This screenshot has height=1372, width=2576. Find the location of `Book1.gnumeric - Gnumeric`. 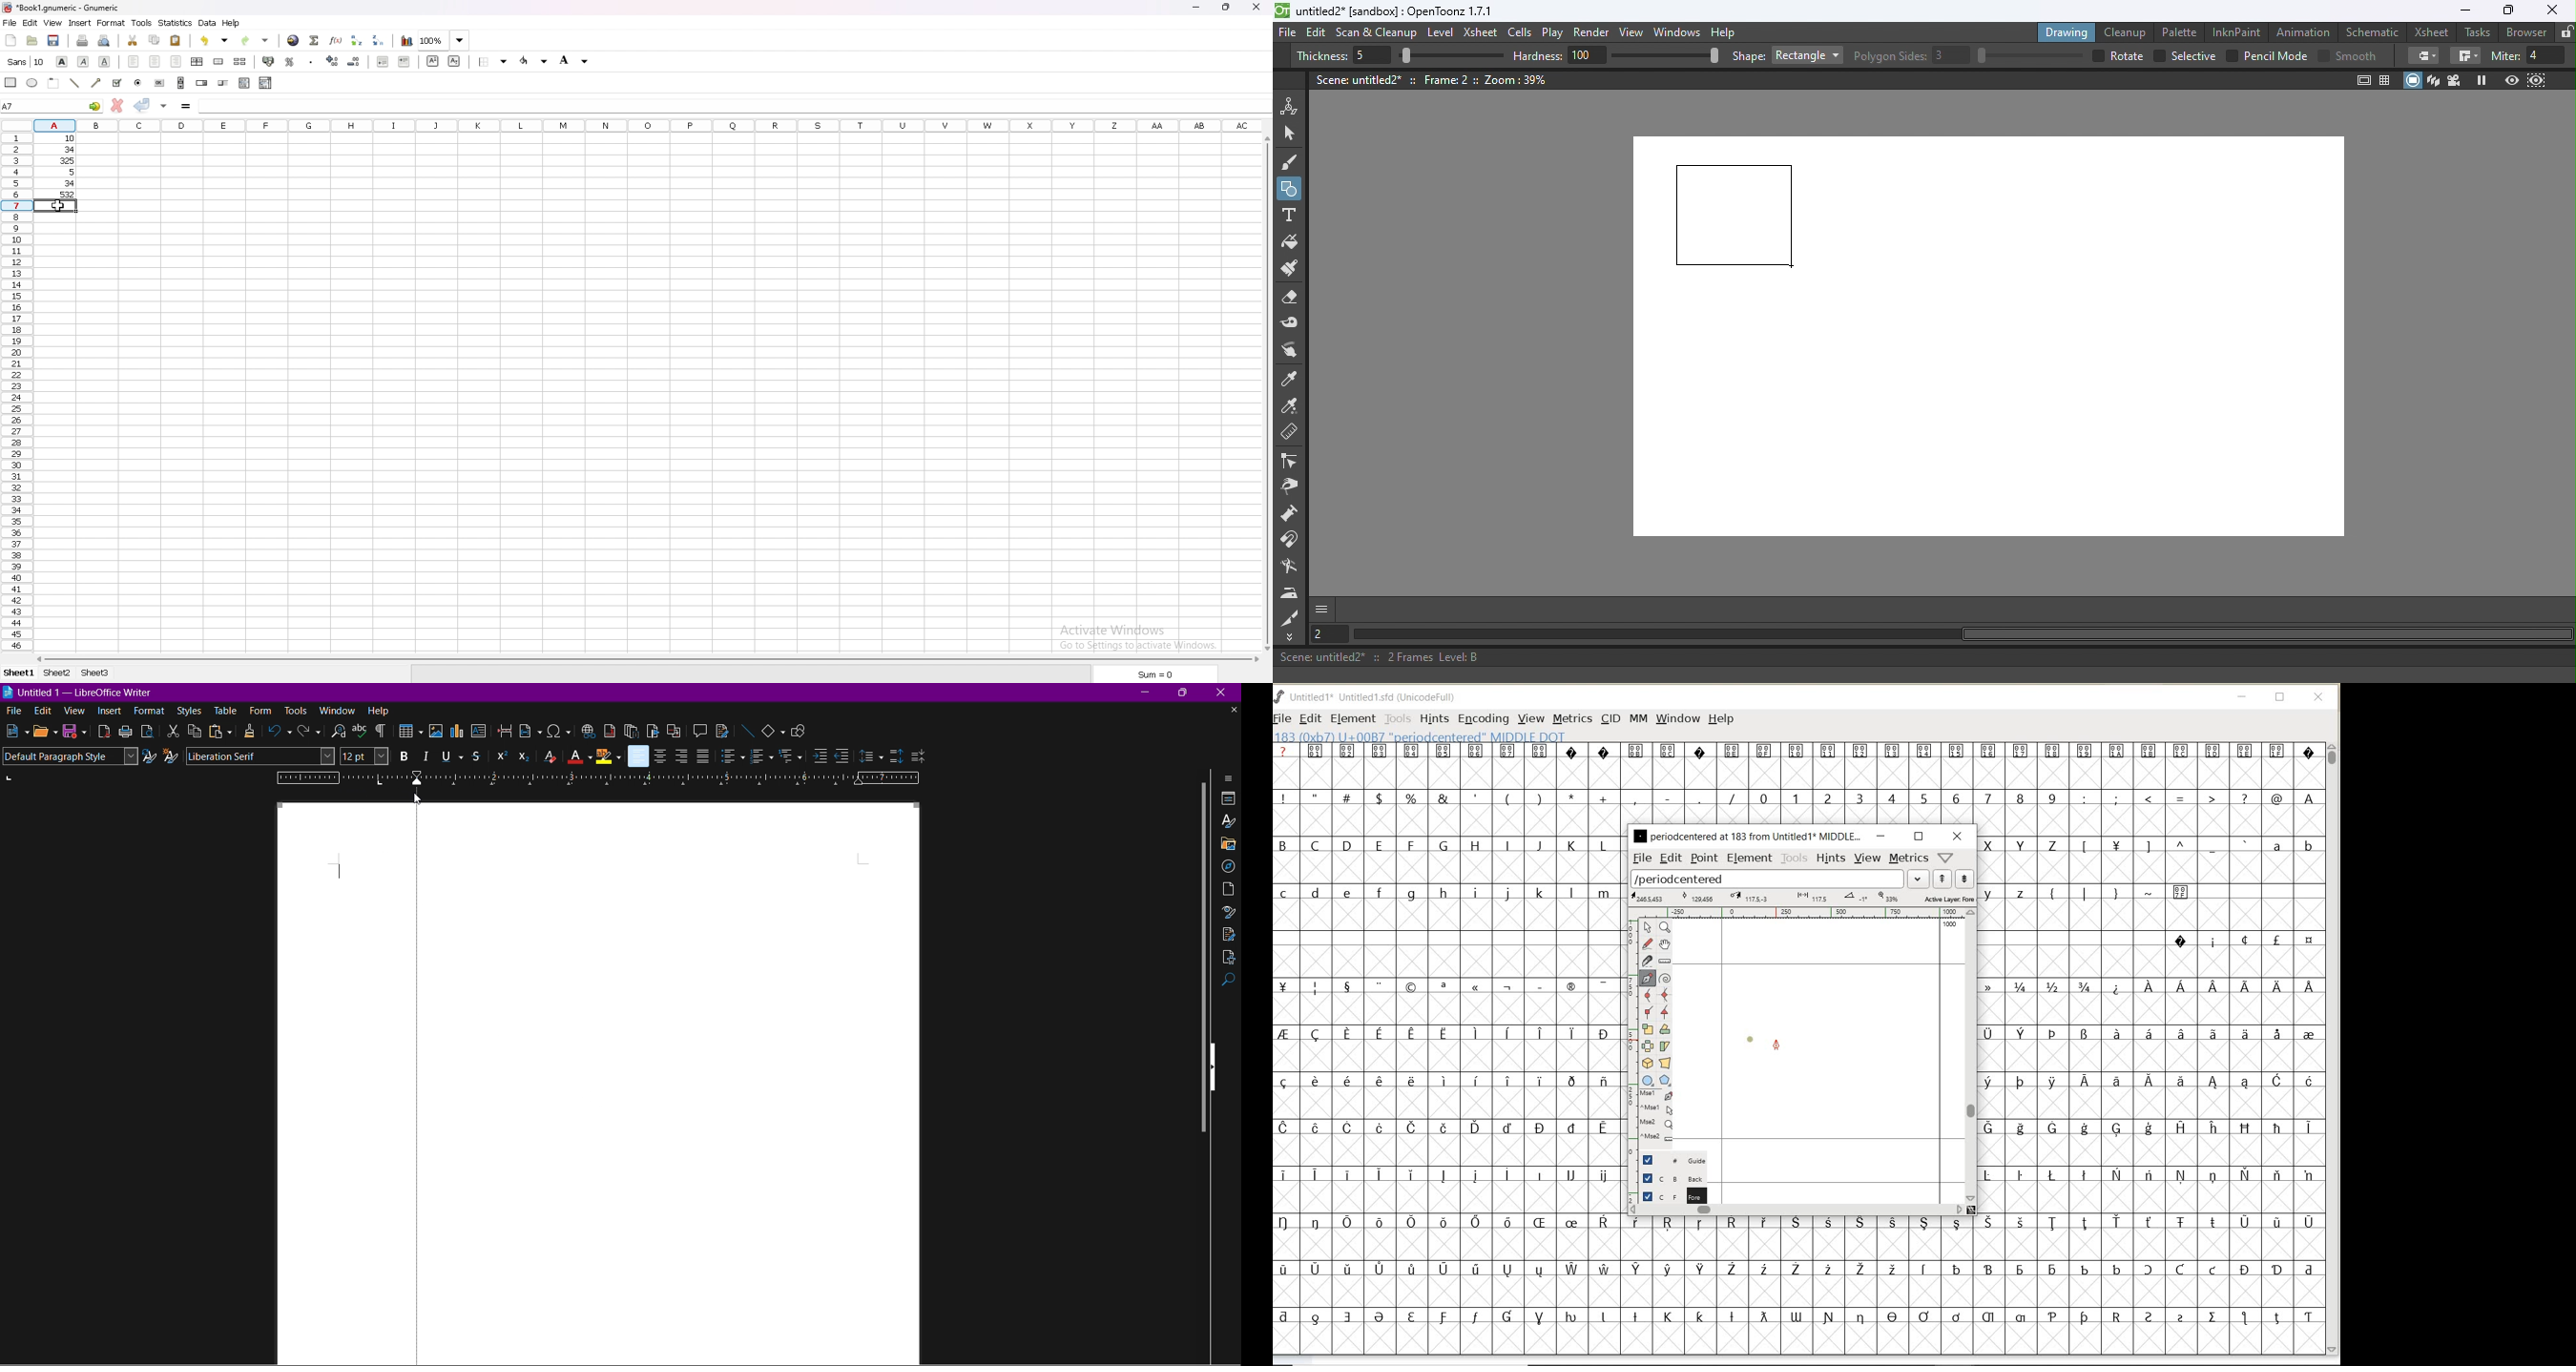

Book1.gnumeric - Gnumeric is located at coordinates (72, 9).